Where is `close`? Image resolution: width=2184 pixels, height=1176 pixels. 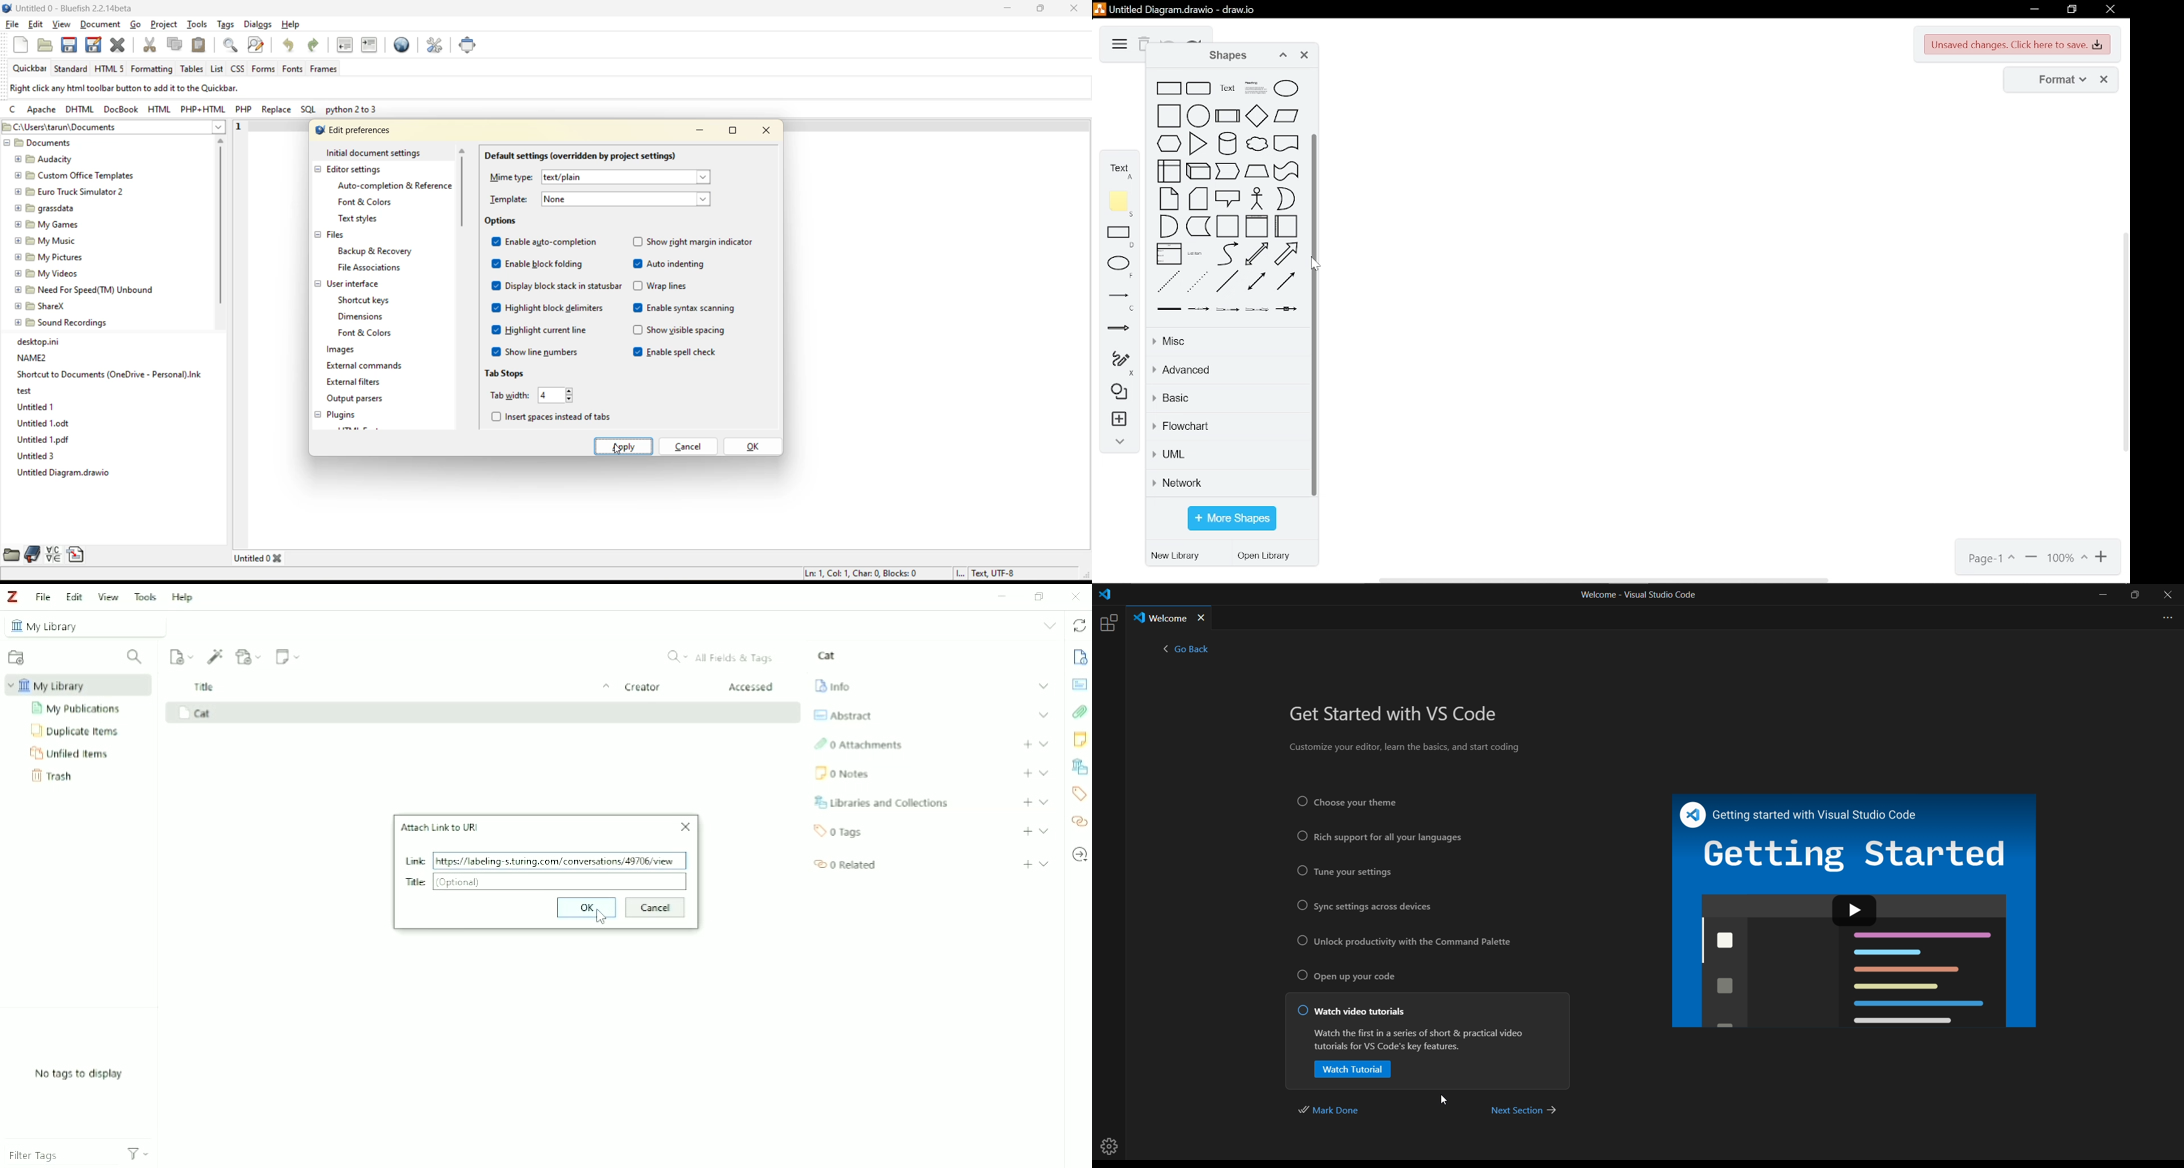
close is located at coordinates (2109, 11).